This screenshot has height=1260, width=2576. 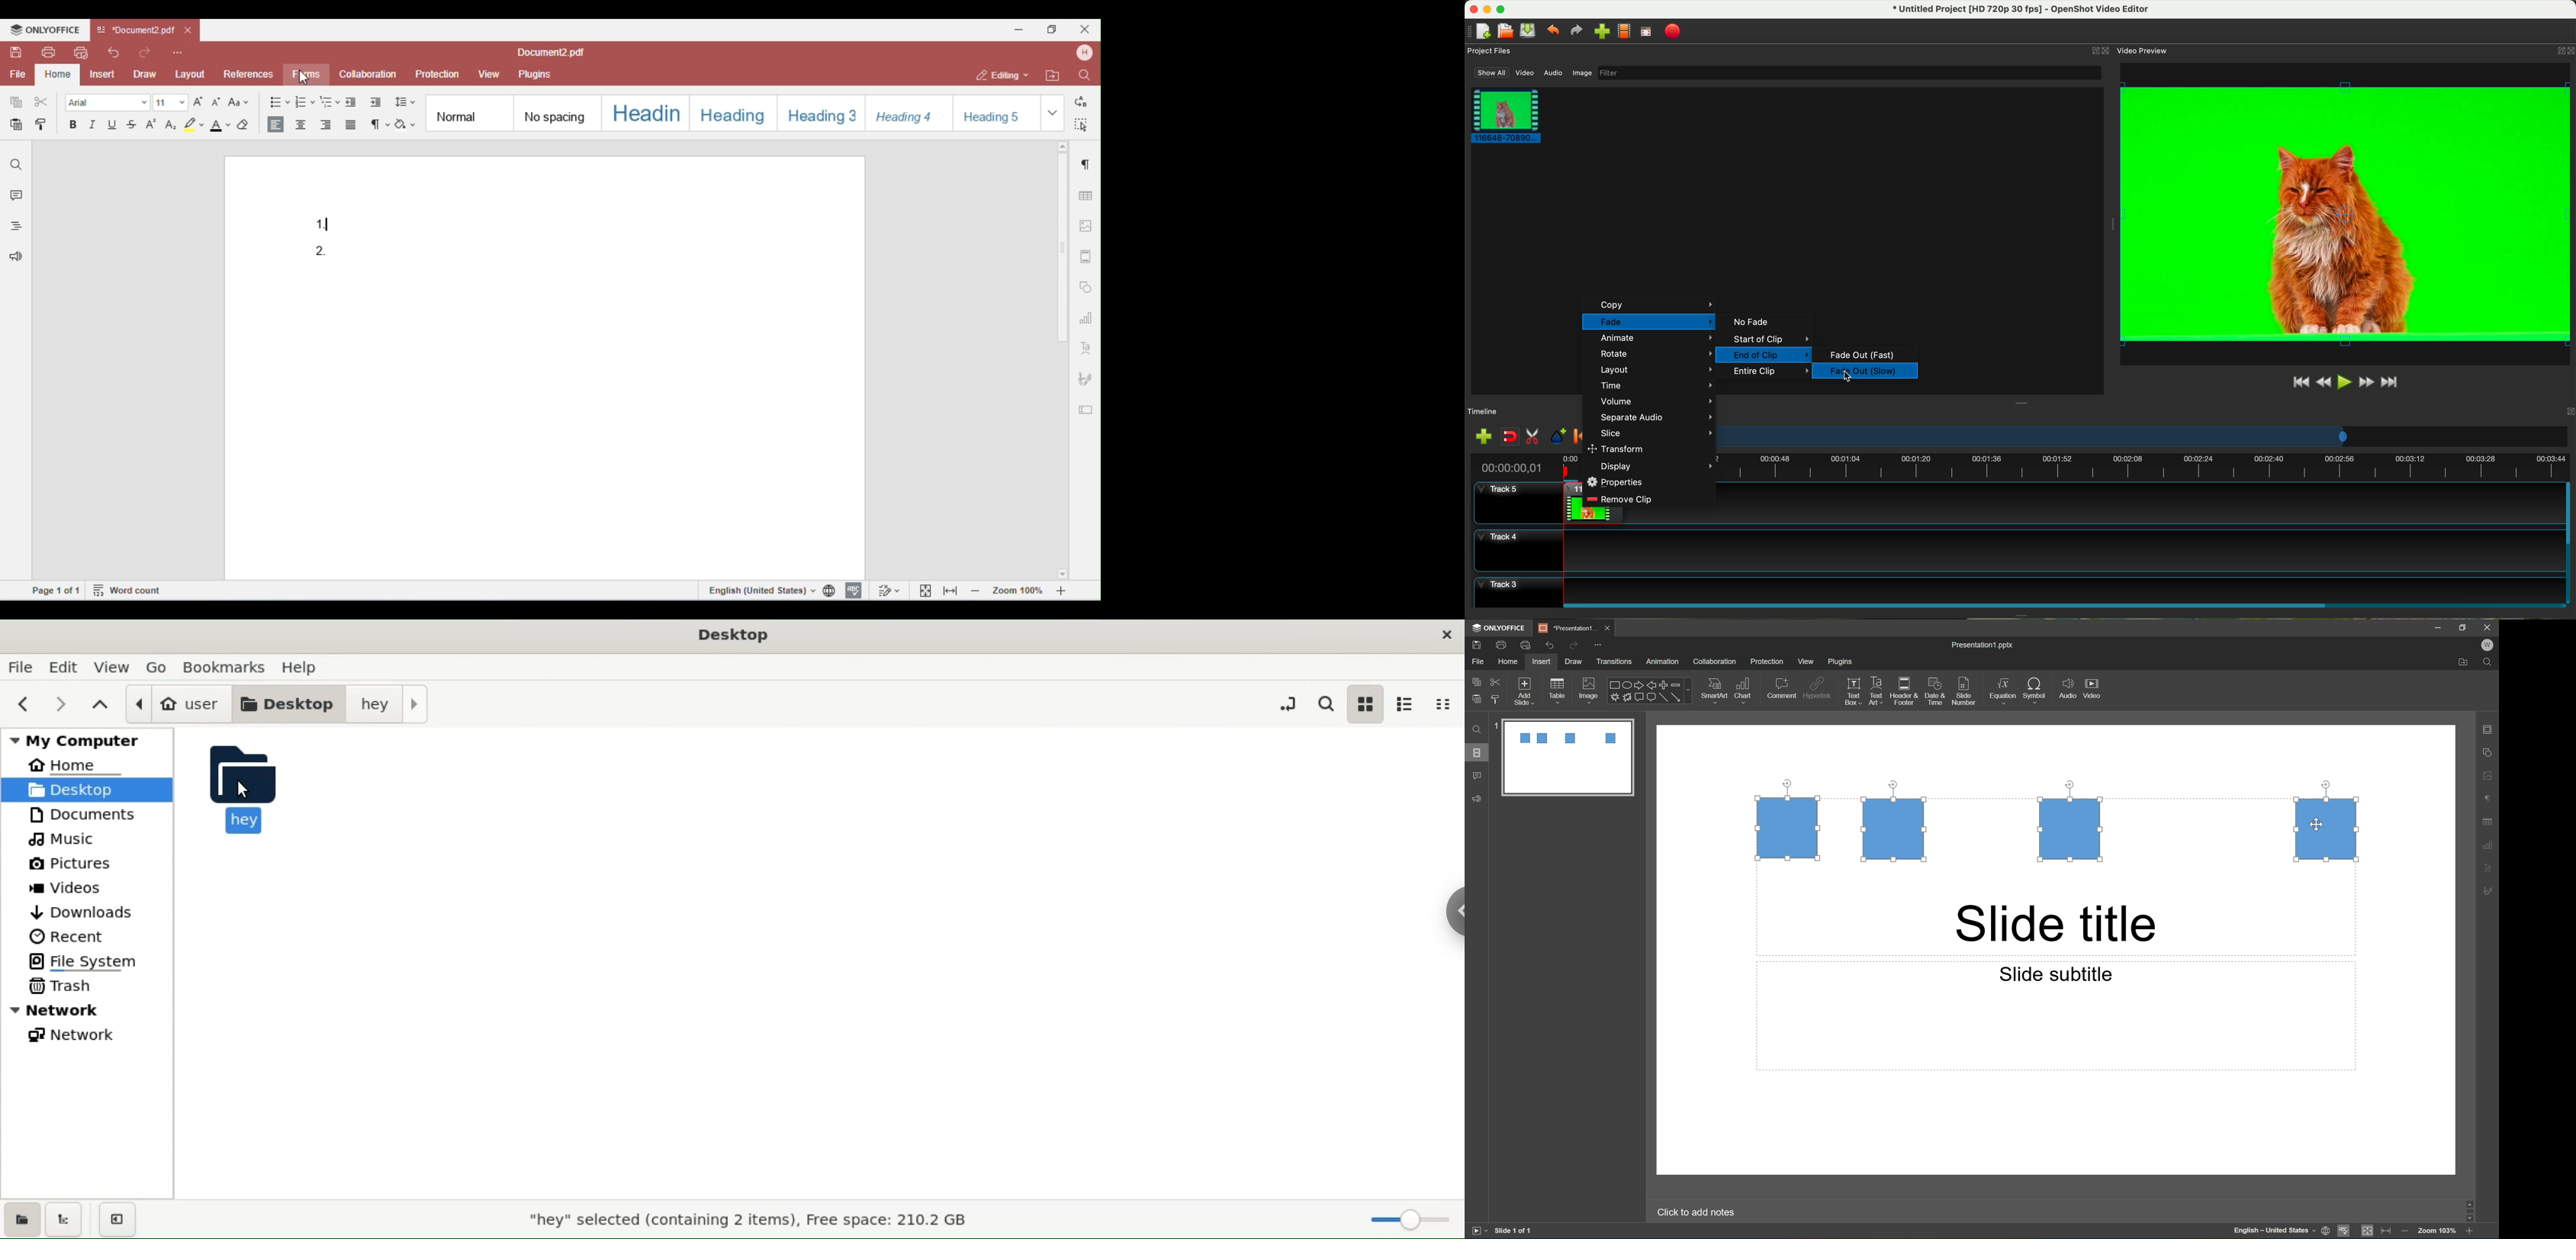 I want to click on Find, so click(x=2491, y=661).